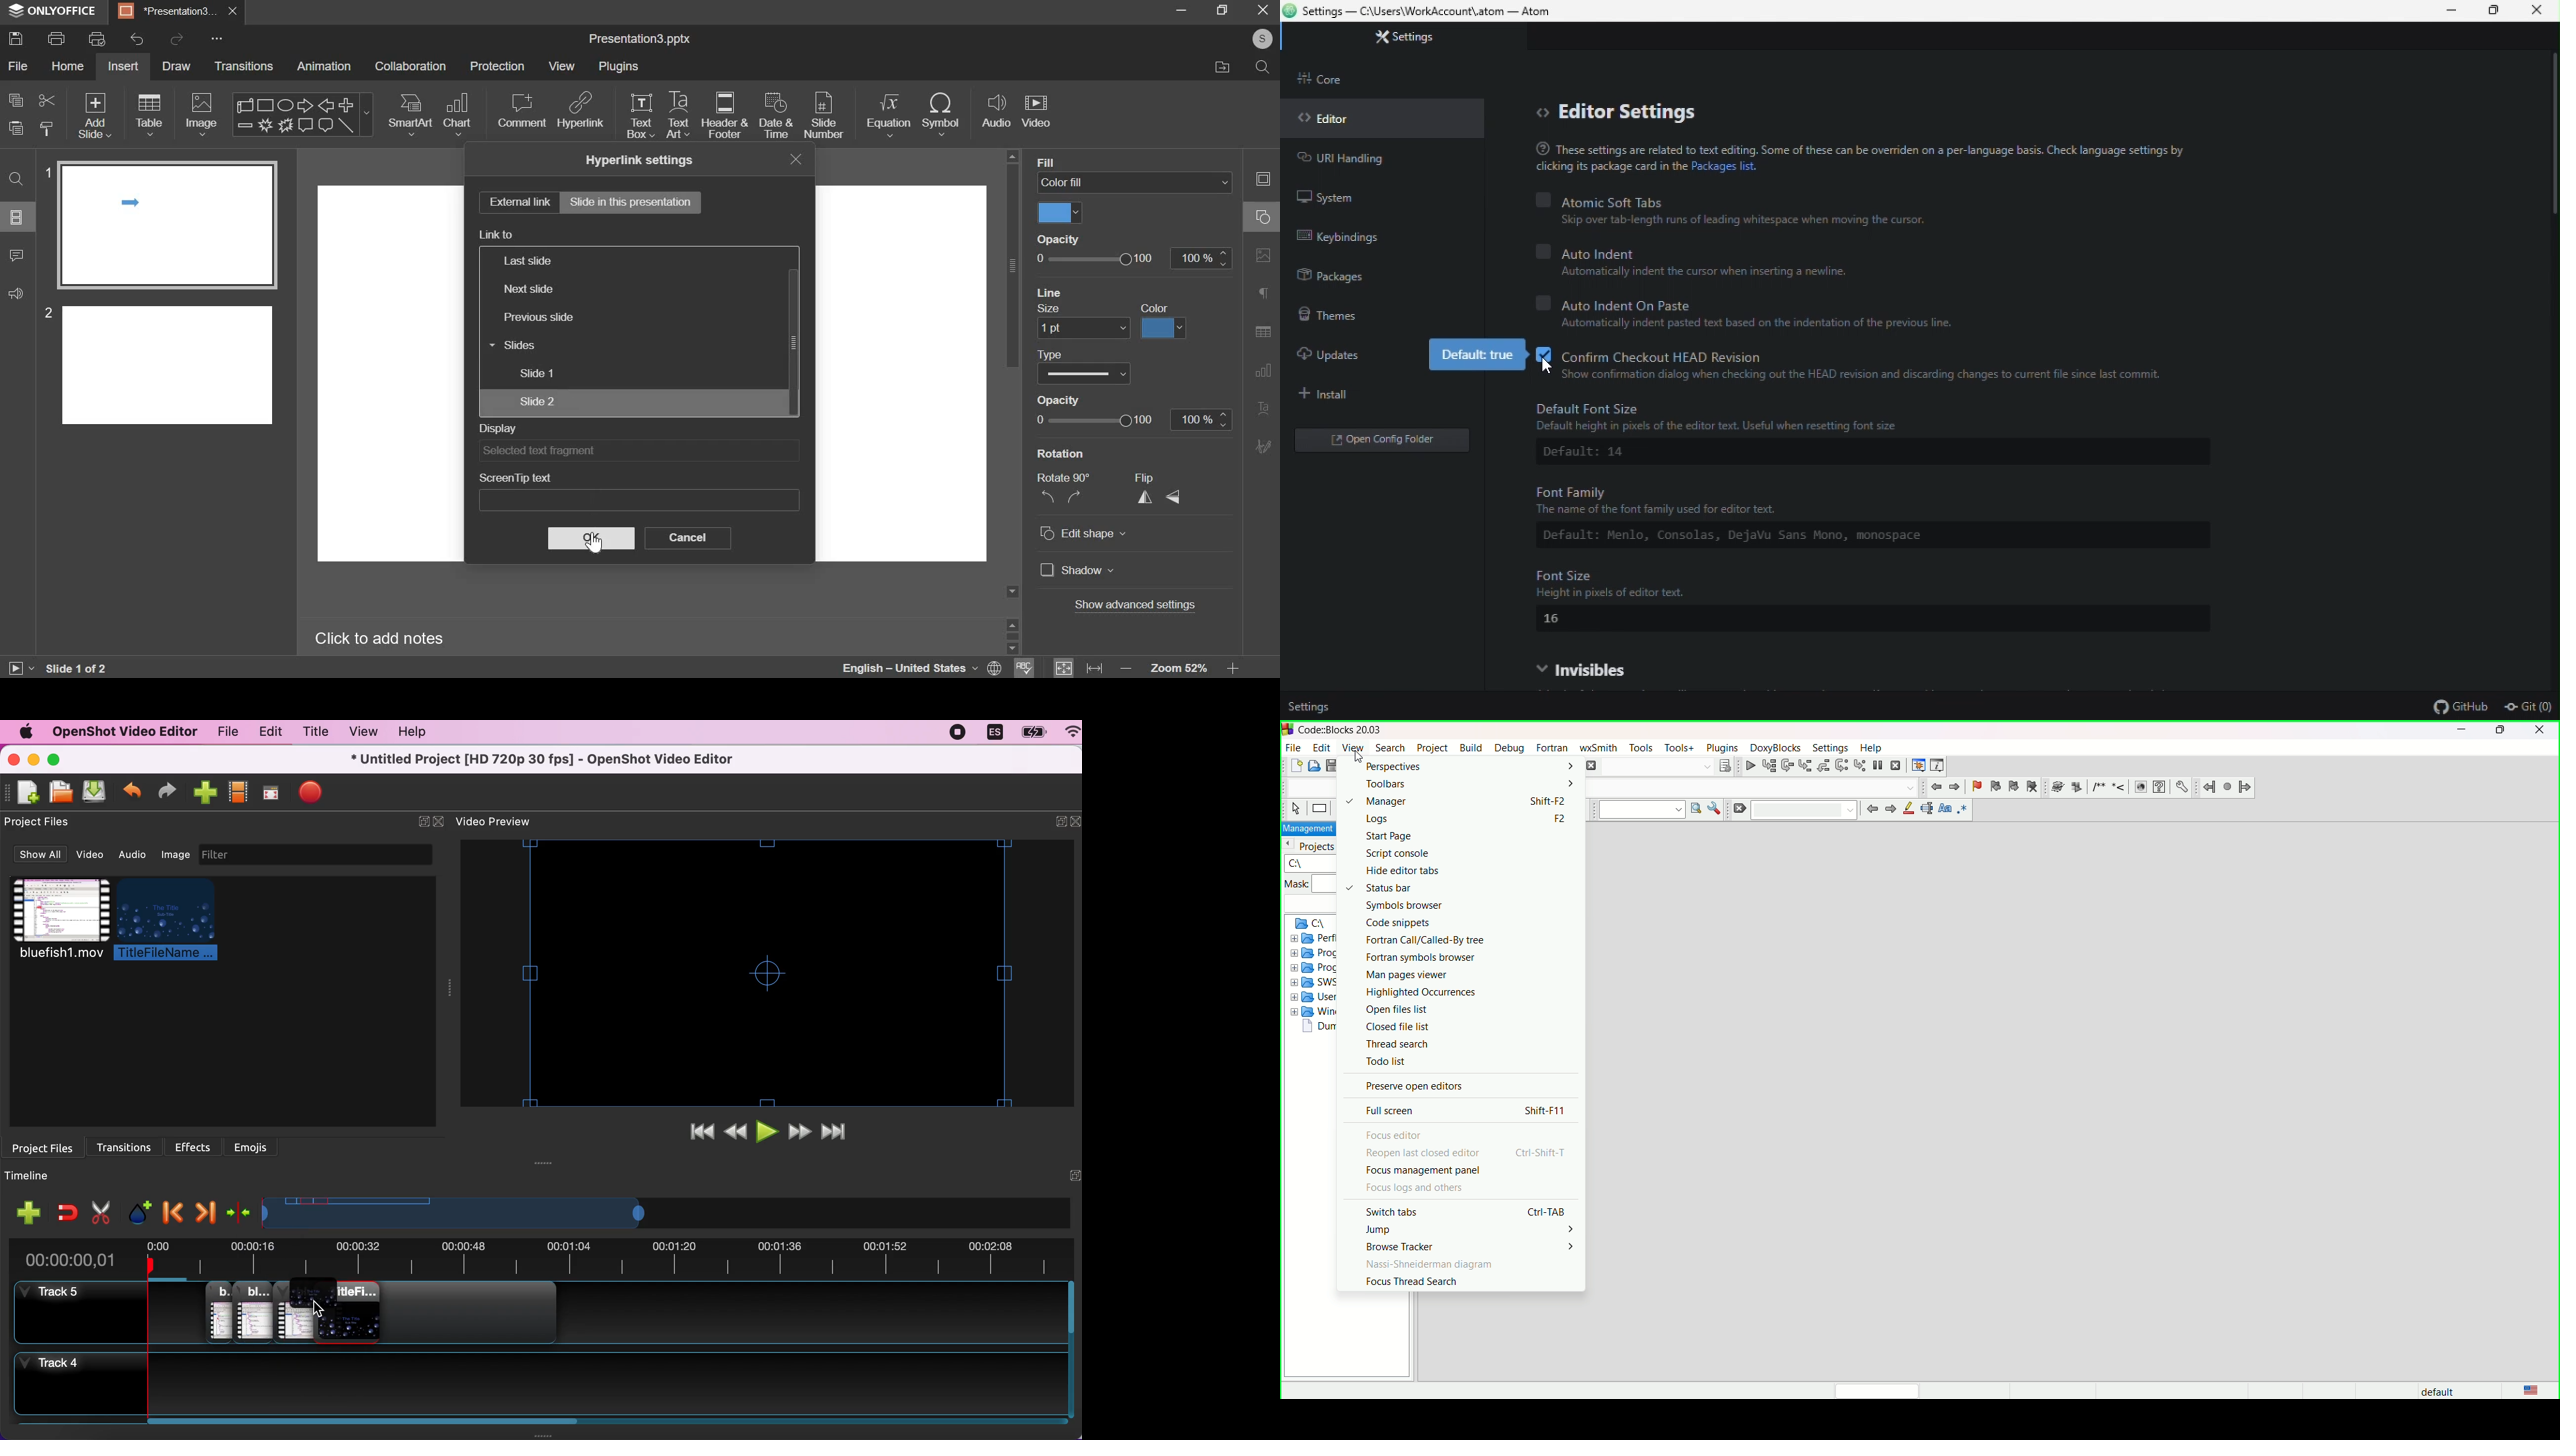 The width and height of the screenshot is (2576, 1456). Describe the element at coordinates (459, 115) in the screenshot. I see `chart` at that location.